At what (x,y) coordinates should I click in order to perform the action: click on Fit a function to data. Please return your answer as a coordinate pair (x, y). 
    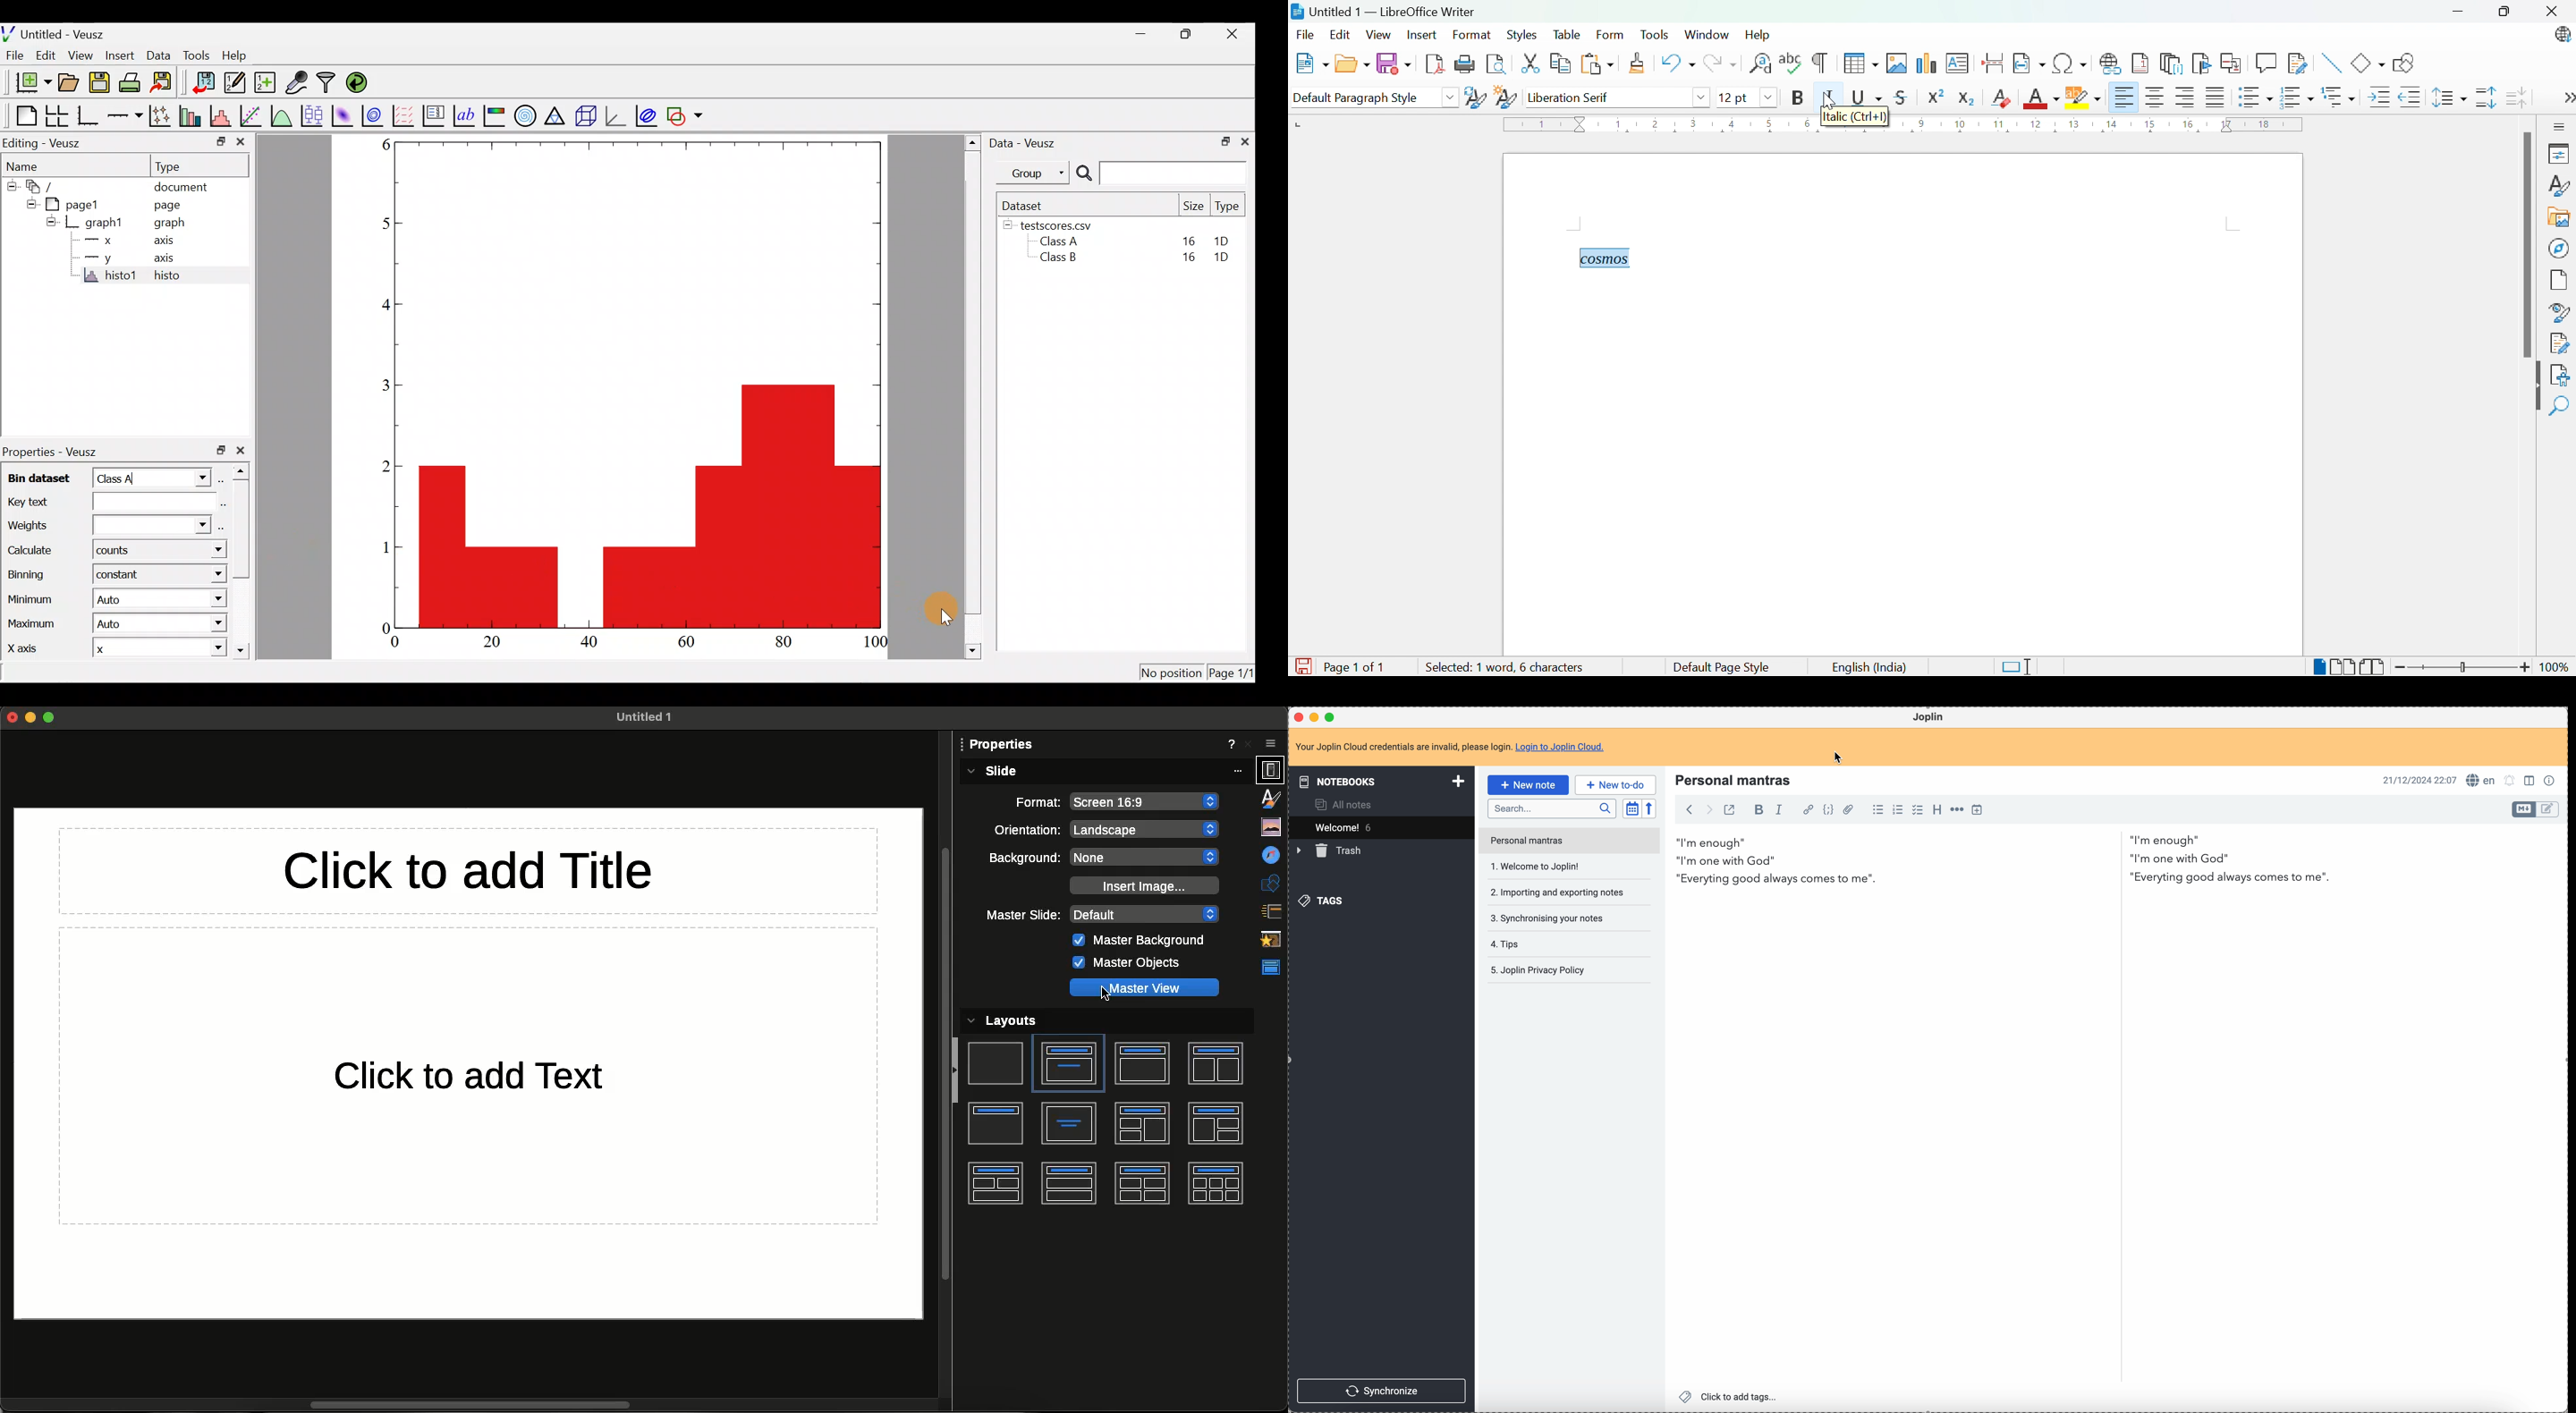
    Looking at the image, I should click on (252, 115).